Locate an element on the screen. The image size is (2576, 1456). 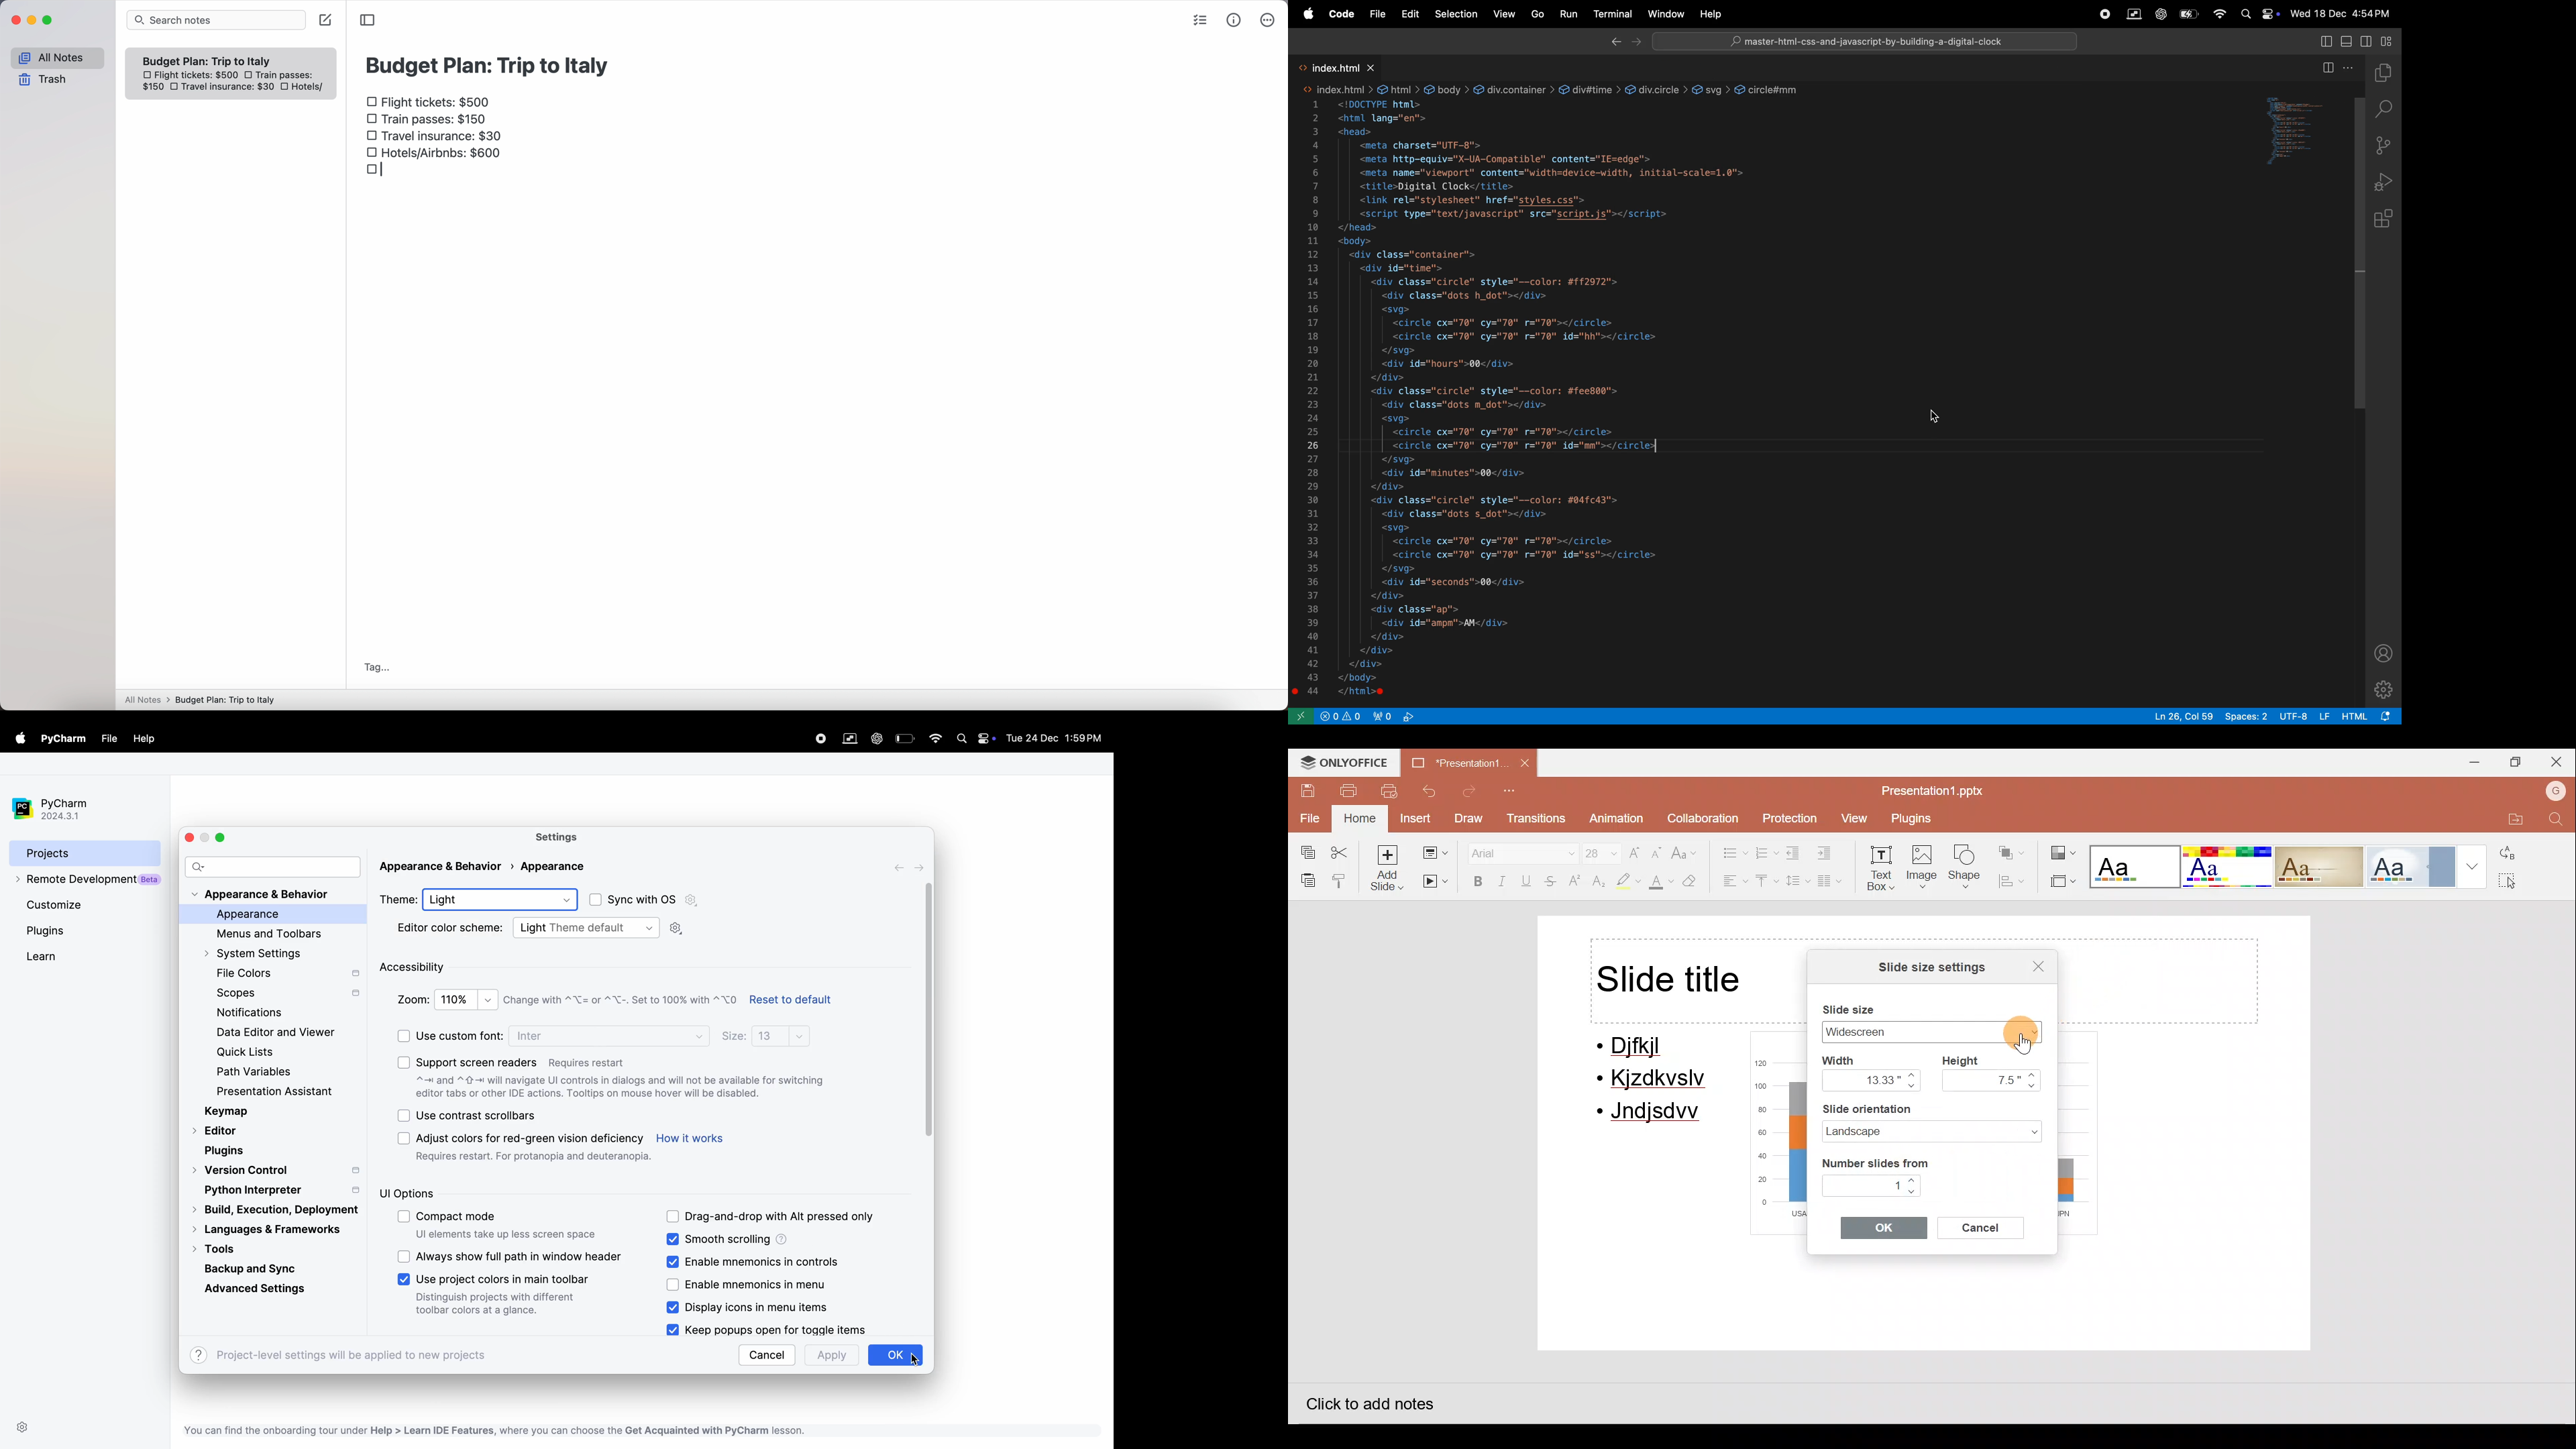
Light is located at coordinates (506, 898).